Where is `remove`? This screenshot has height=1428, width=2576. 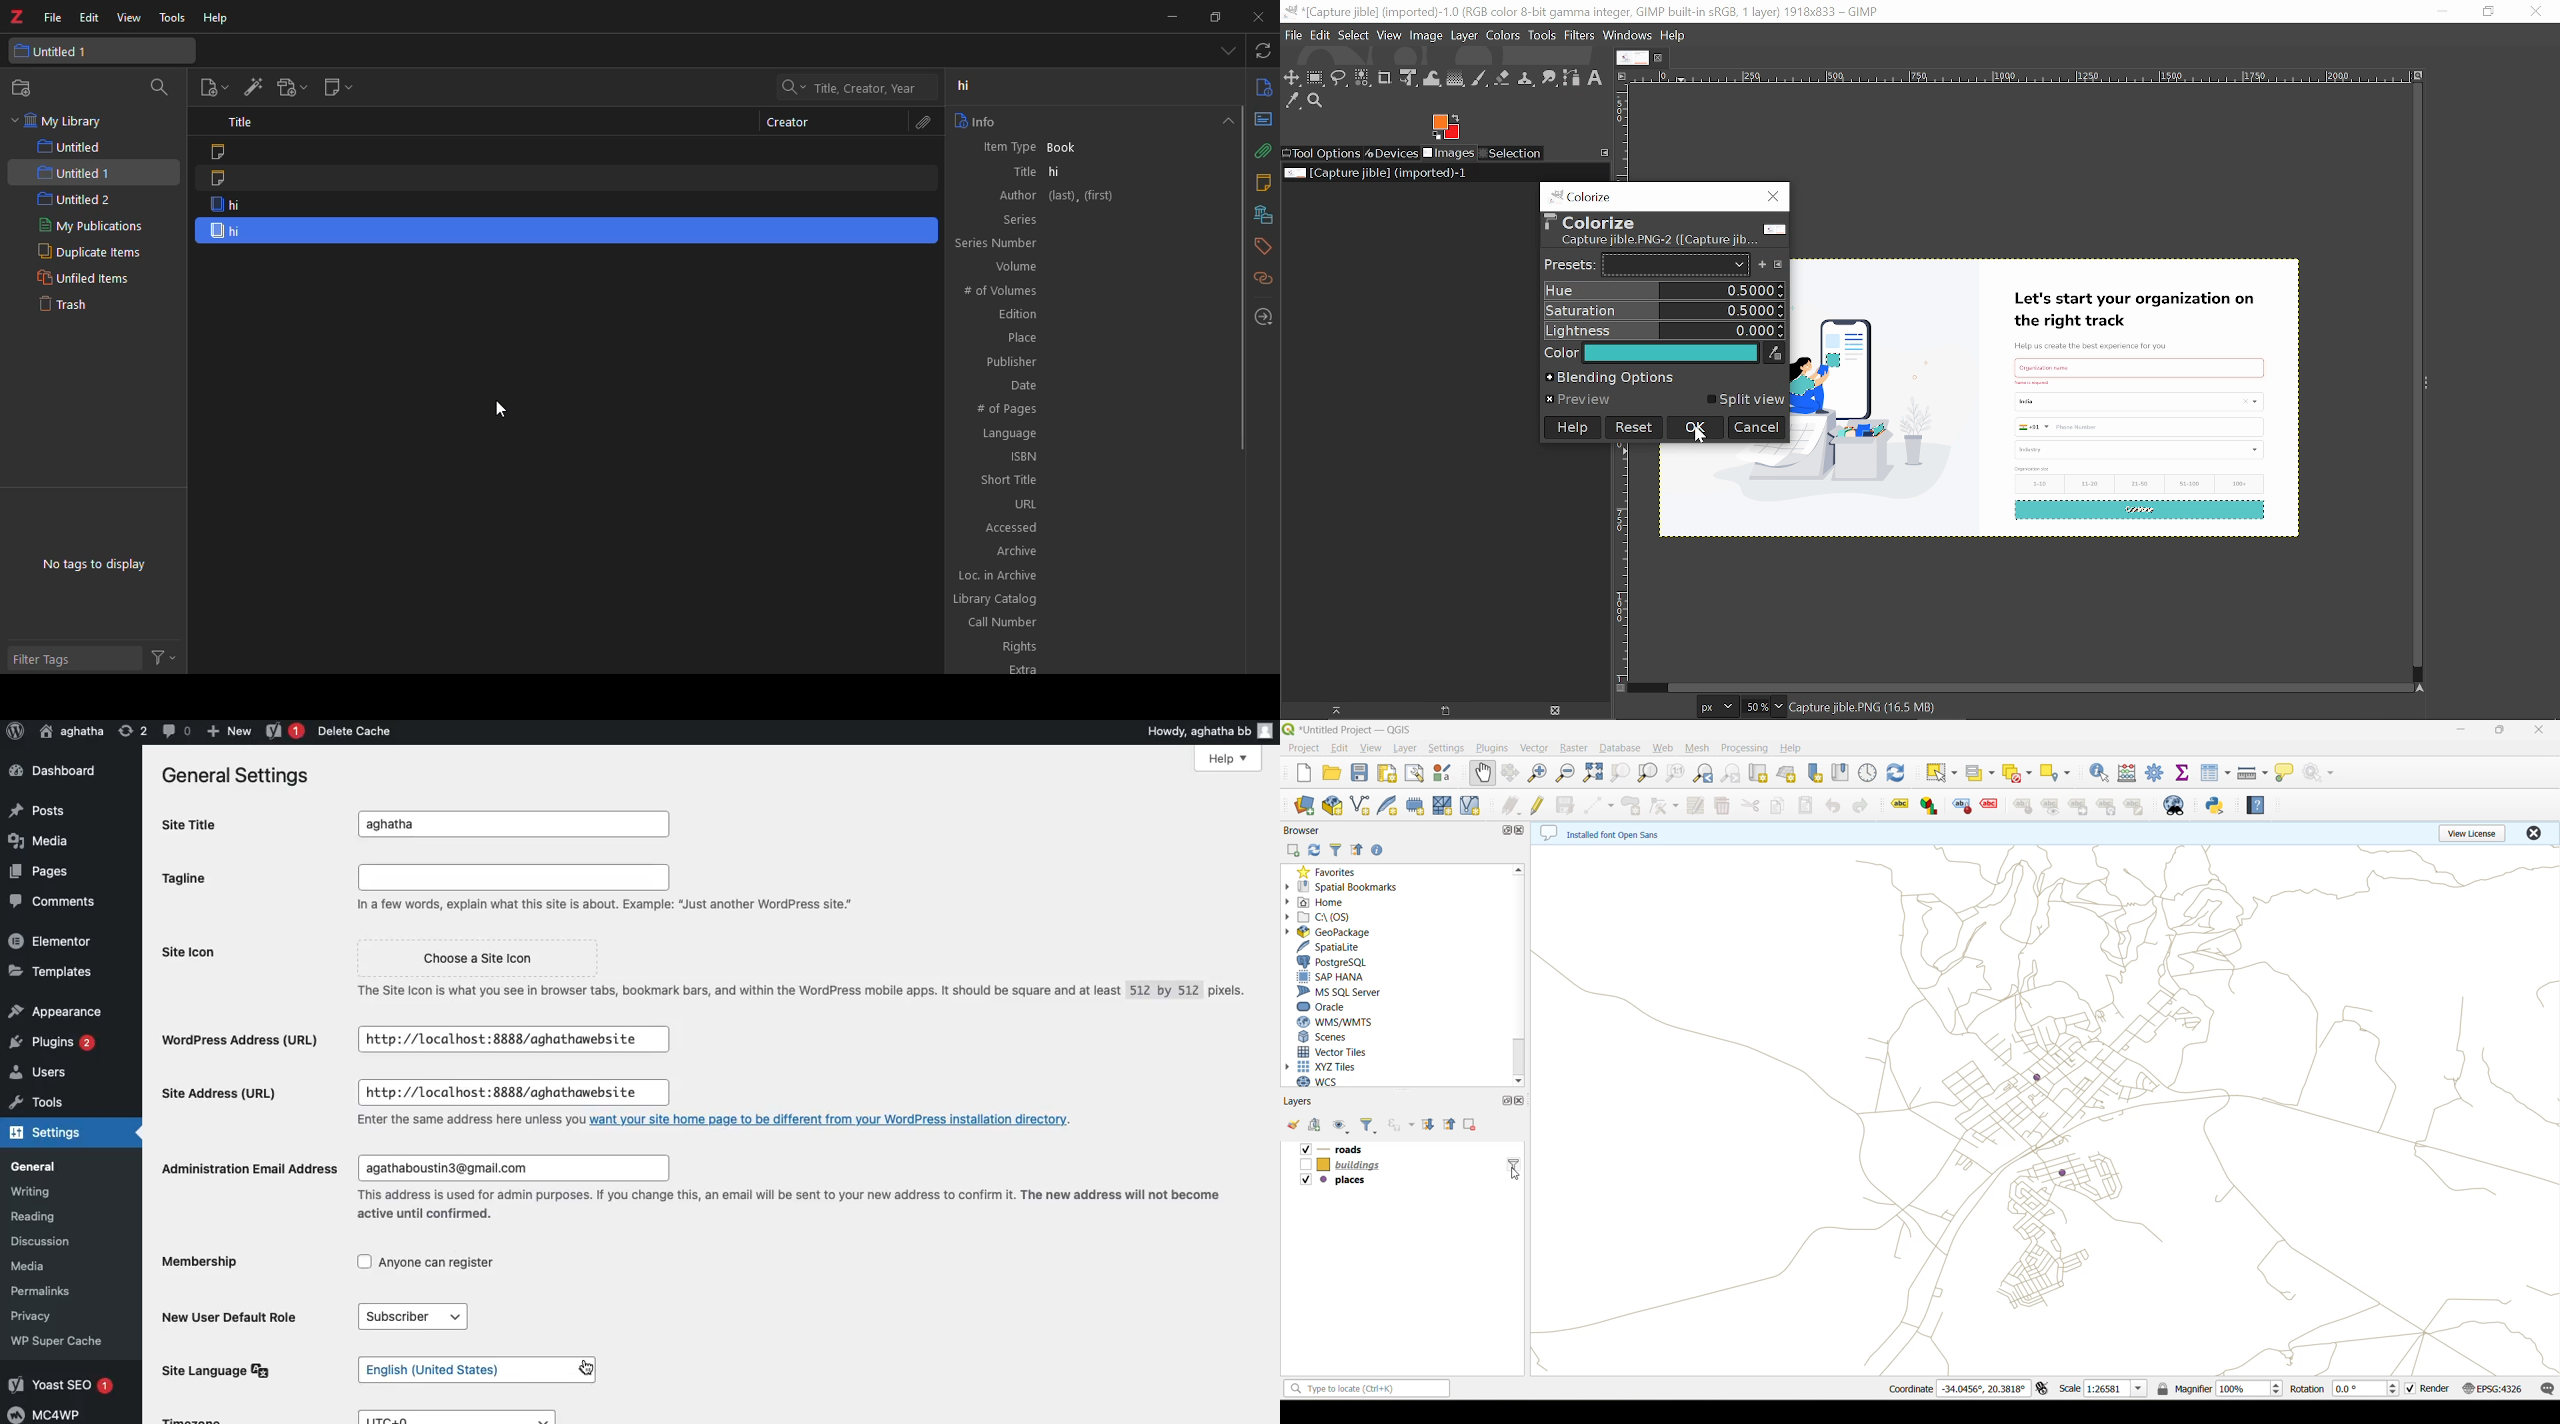
remove is located at coordinates (1471, 1123).